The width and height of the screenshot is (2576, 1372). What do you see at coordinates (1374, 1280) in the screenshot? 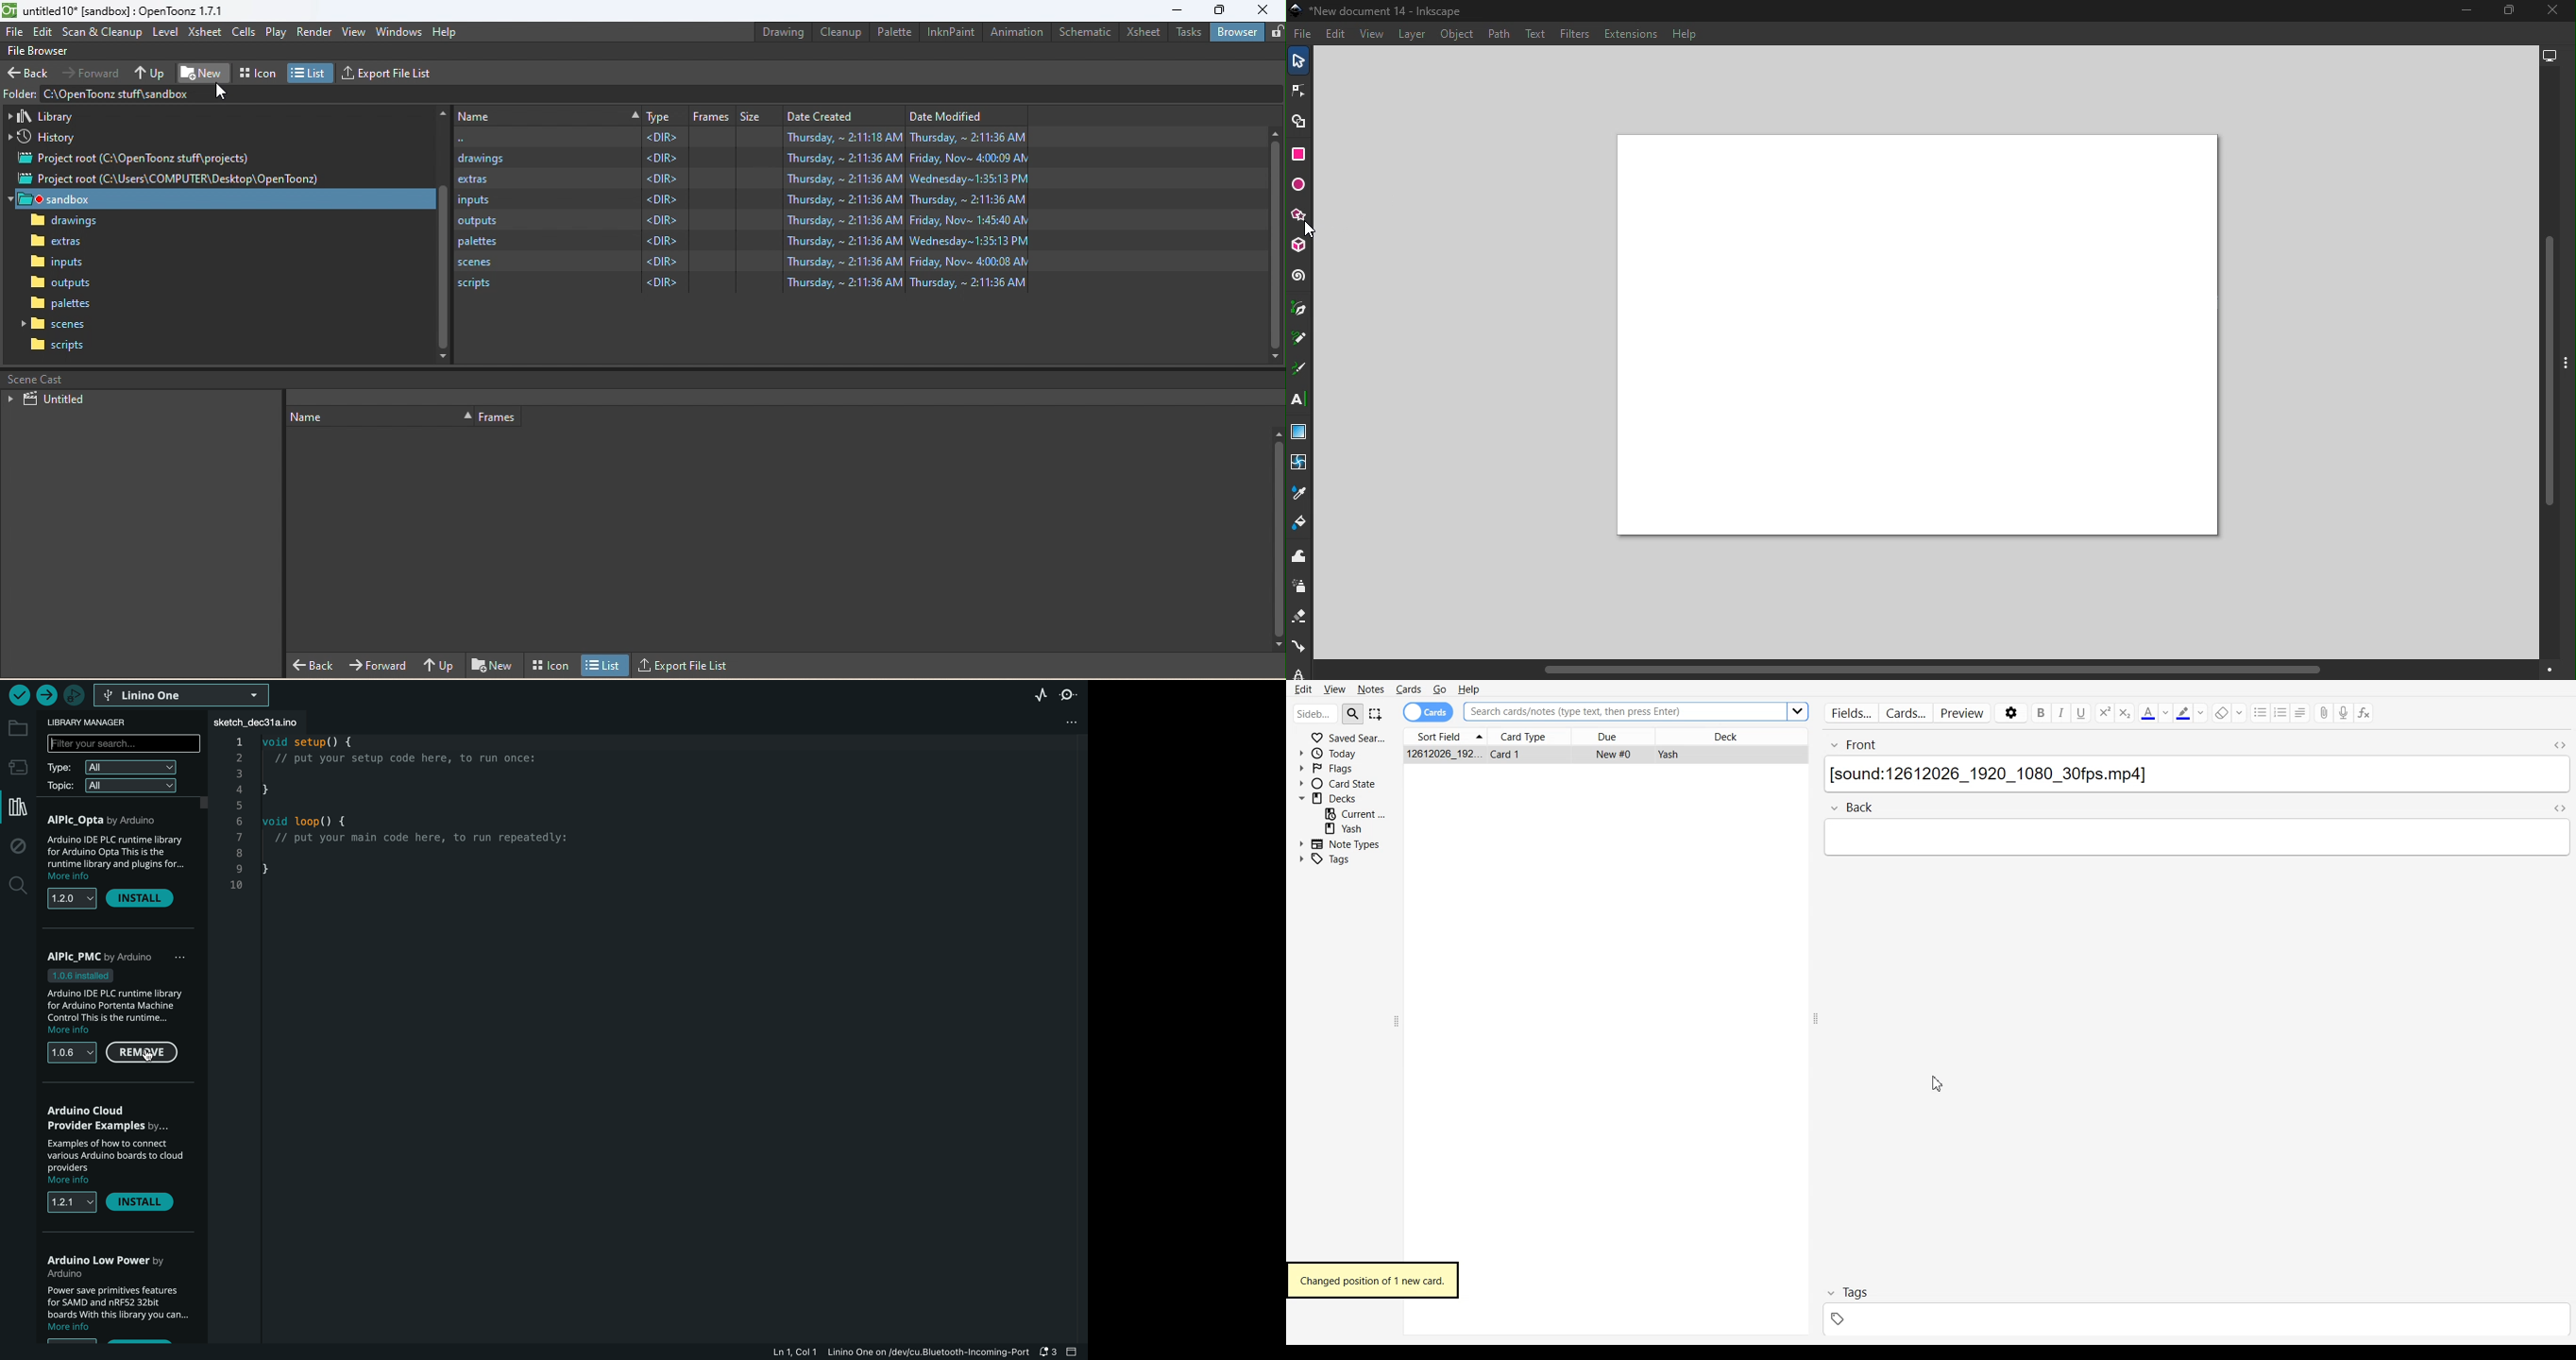
I see `Changed position of 1 new card` at bounding box center [1374, 1280].